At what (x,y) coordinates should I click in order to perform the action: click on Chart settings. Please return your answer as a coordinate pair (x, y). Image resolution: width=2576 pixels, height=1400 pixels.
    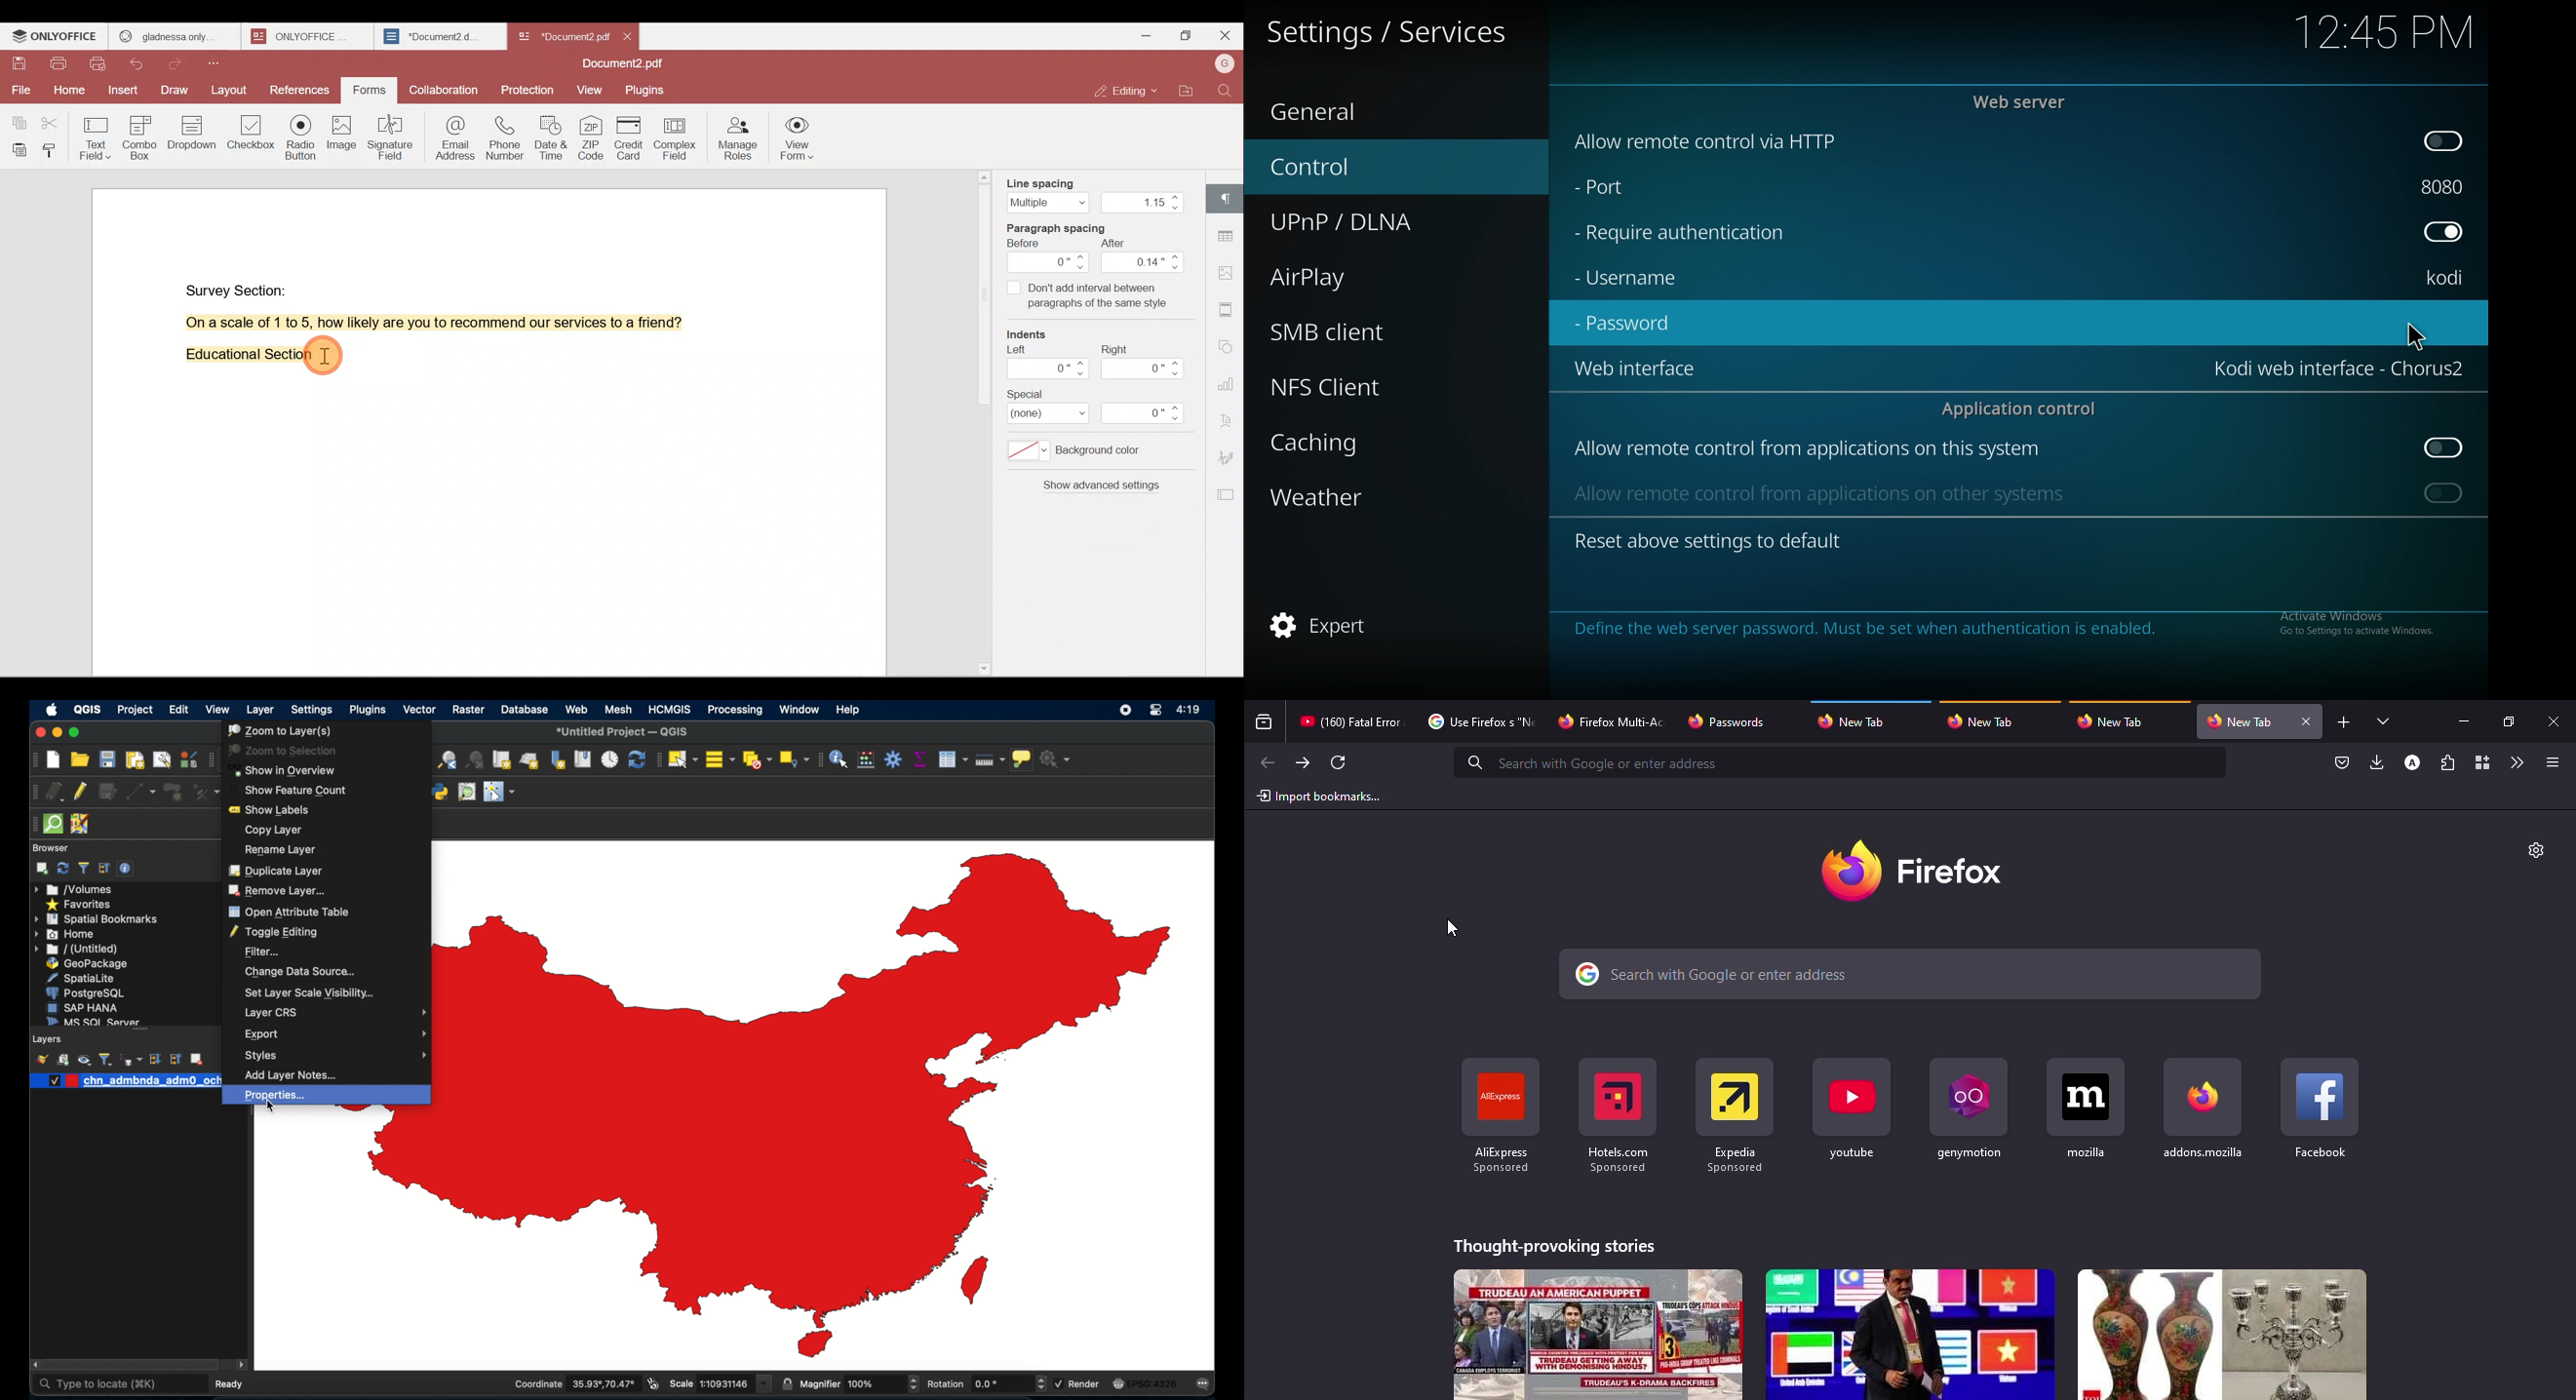
    Looking at the image, I should click on (1230, 377).